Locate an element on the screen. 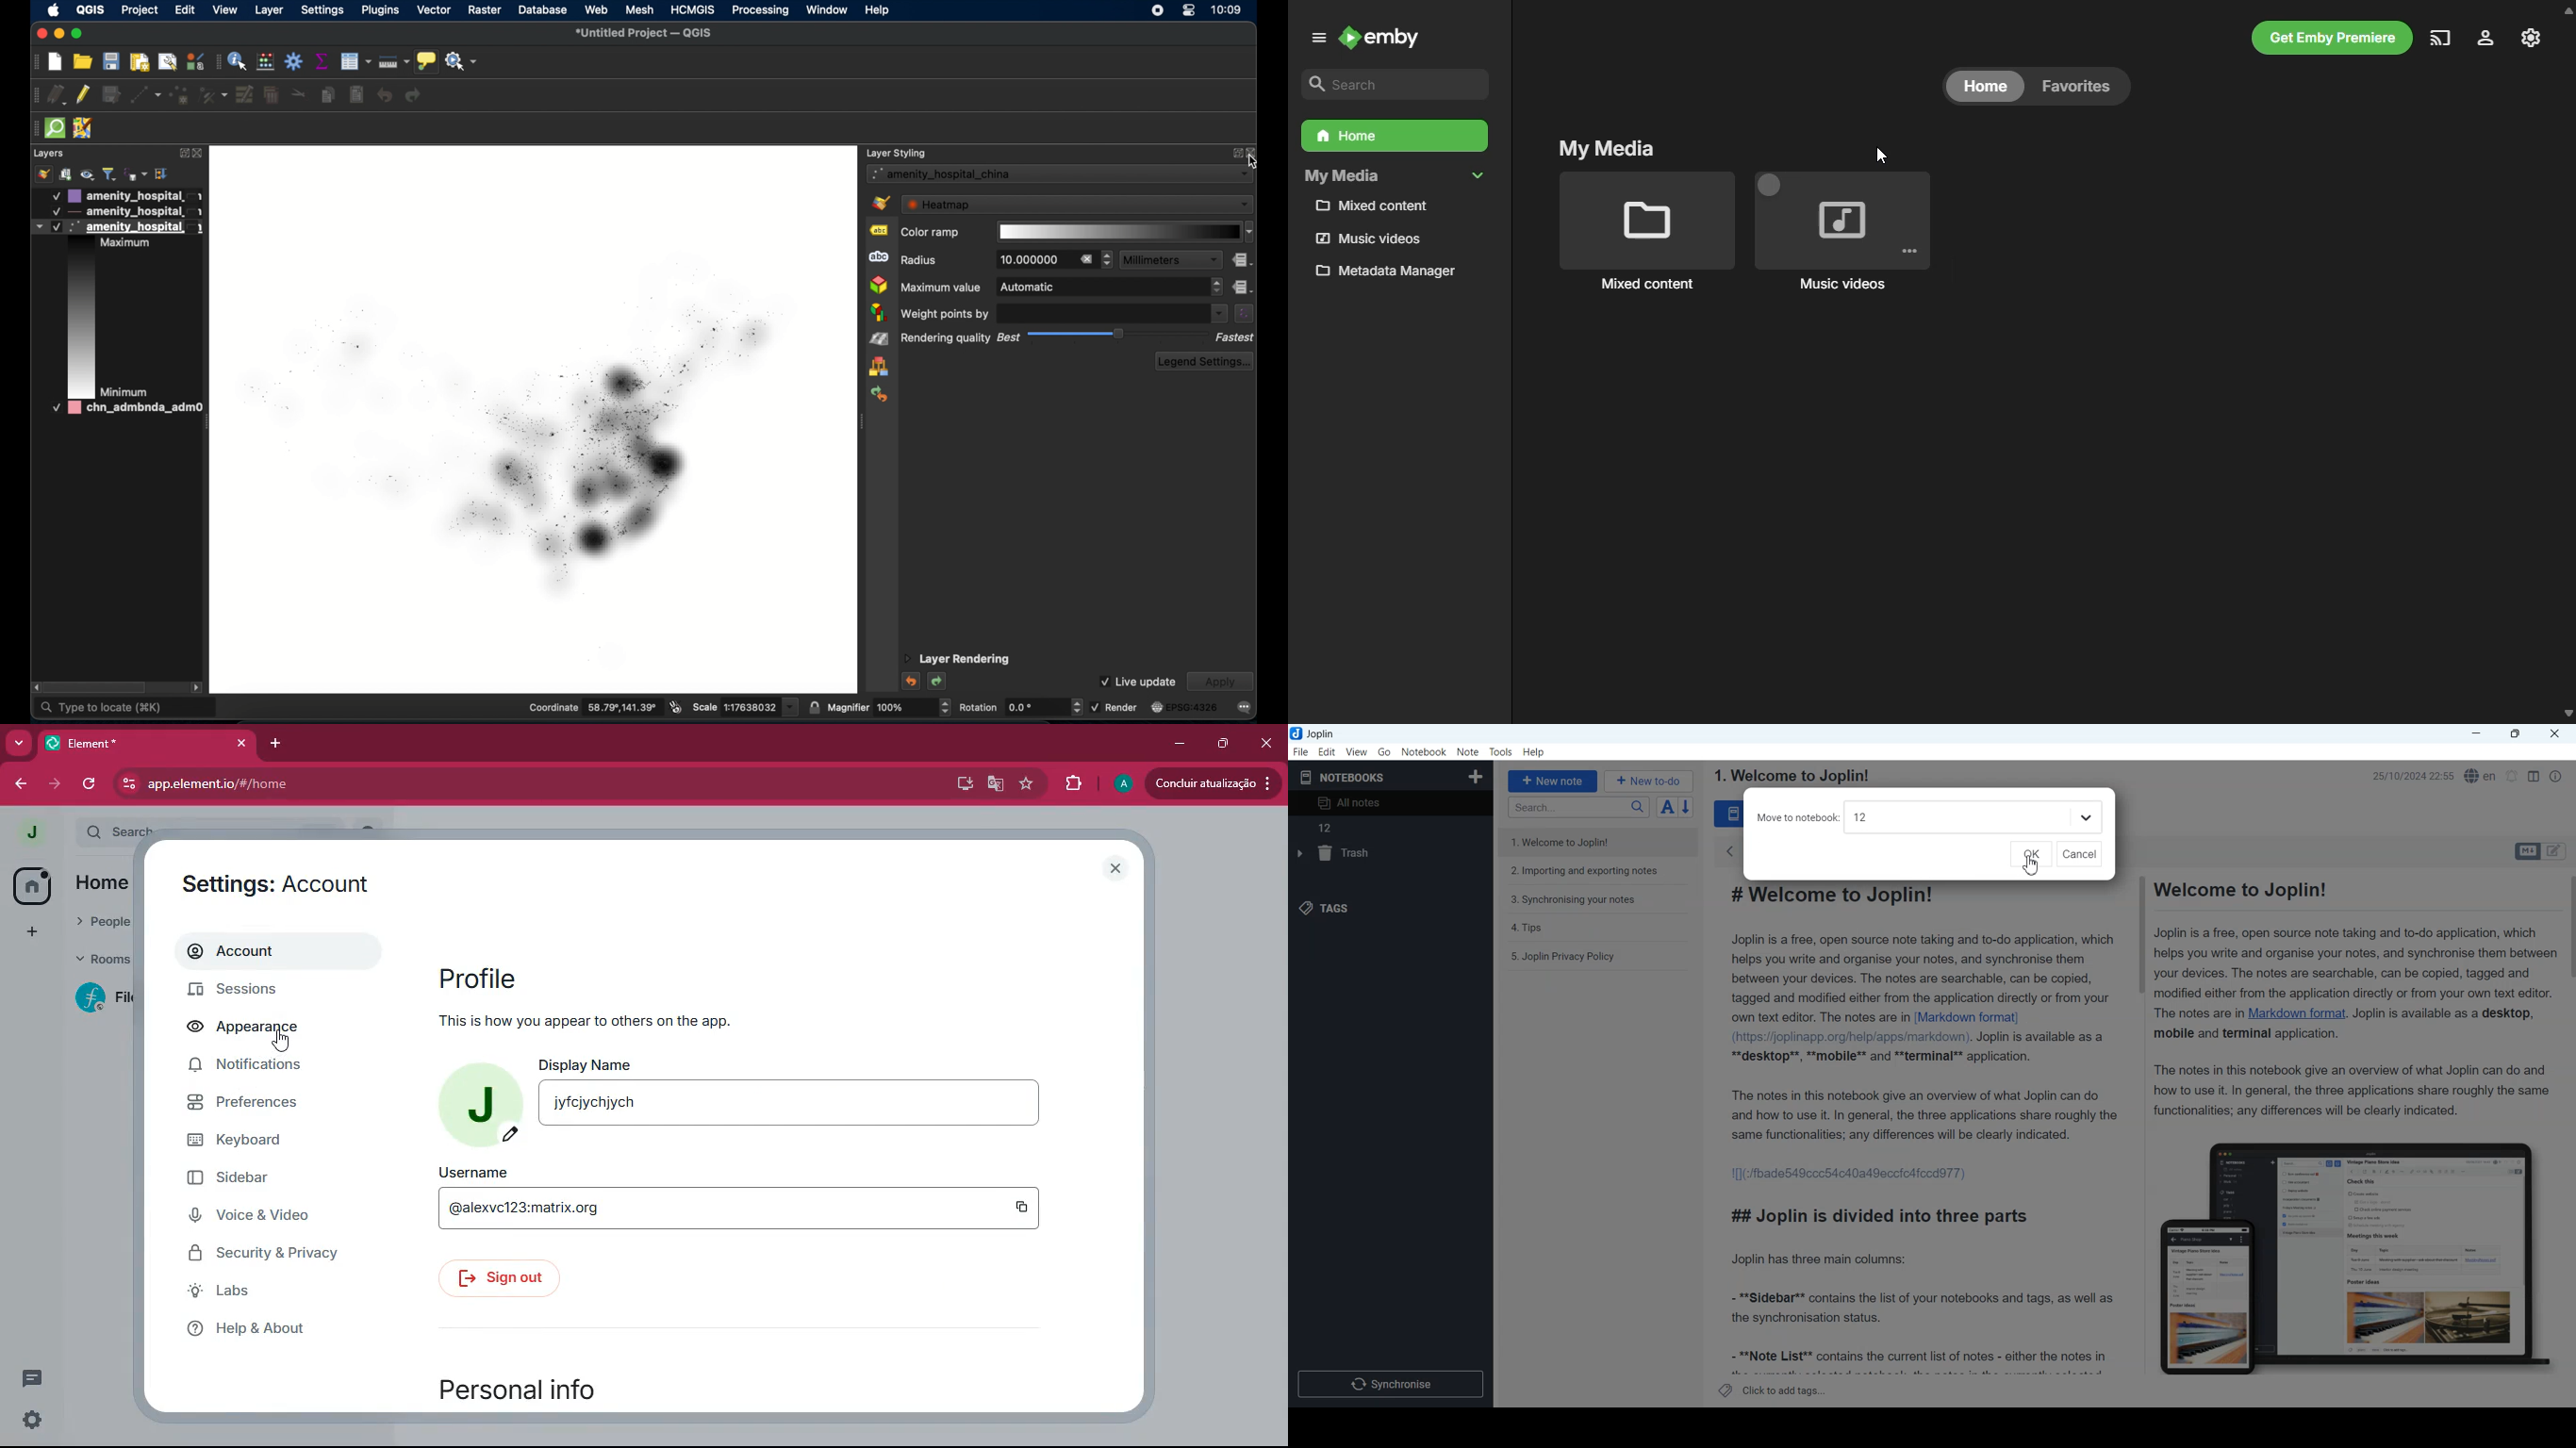 The image size is (2576, 1456). modify attributes is located at coordinates (245, 95).